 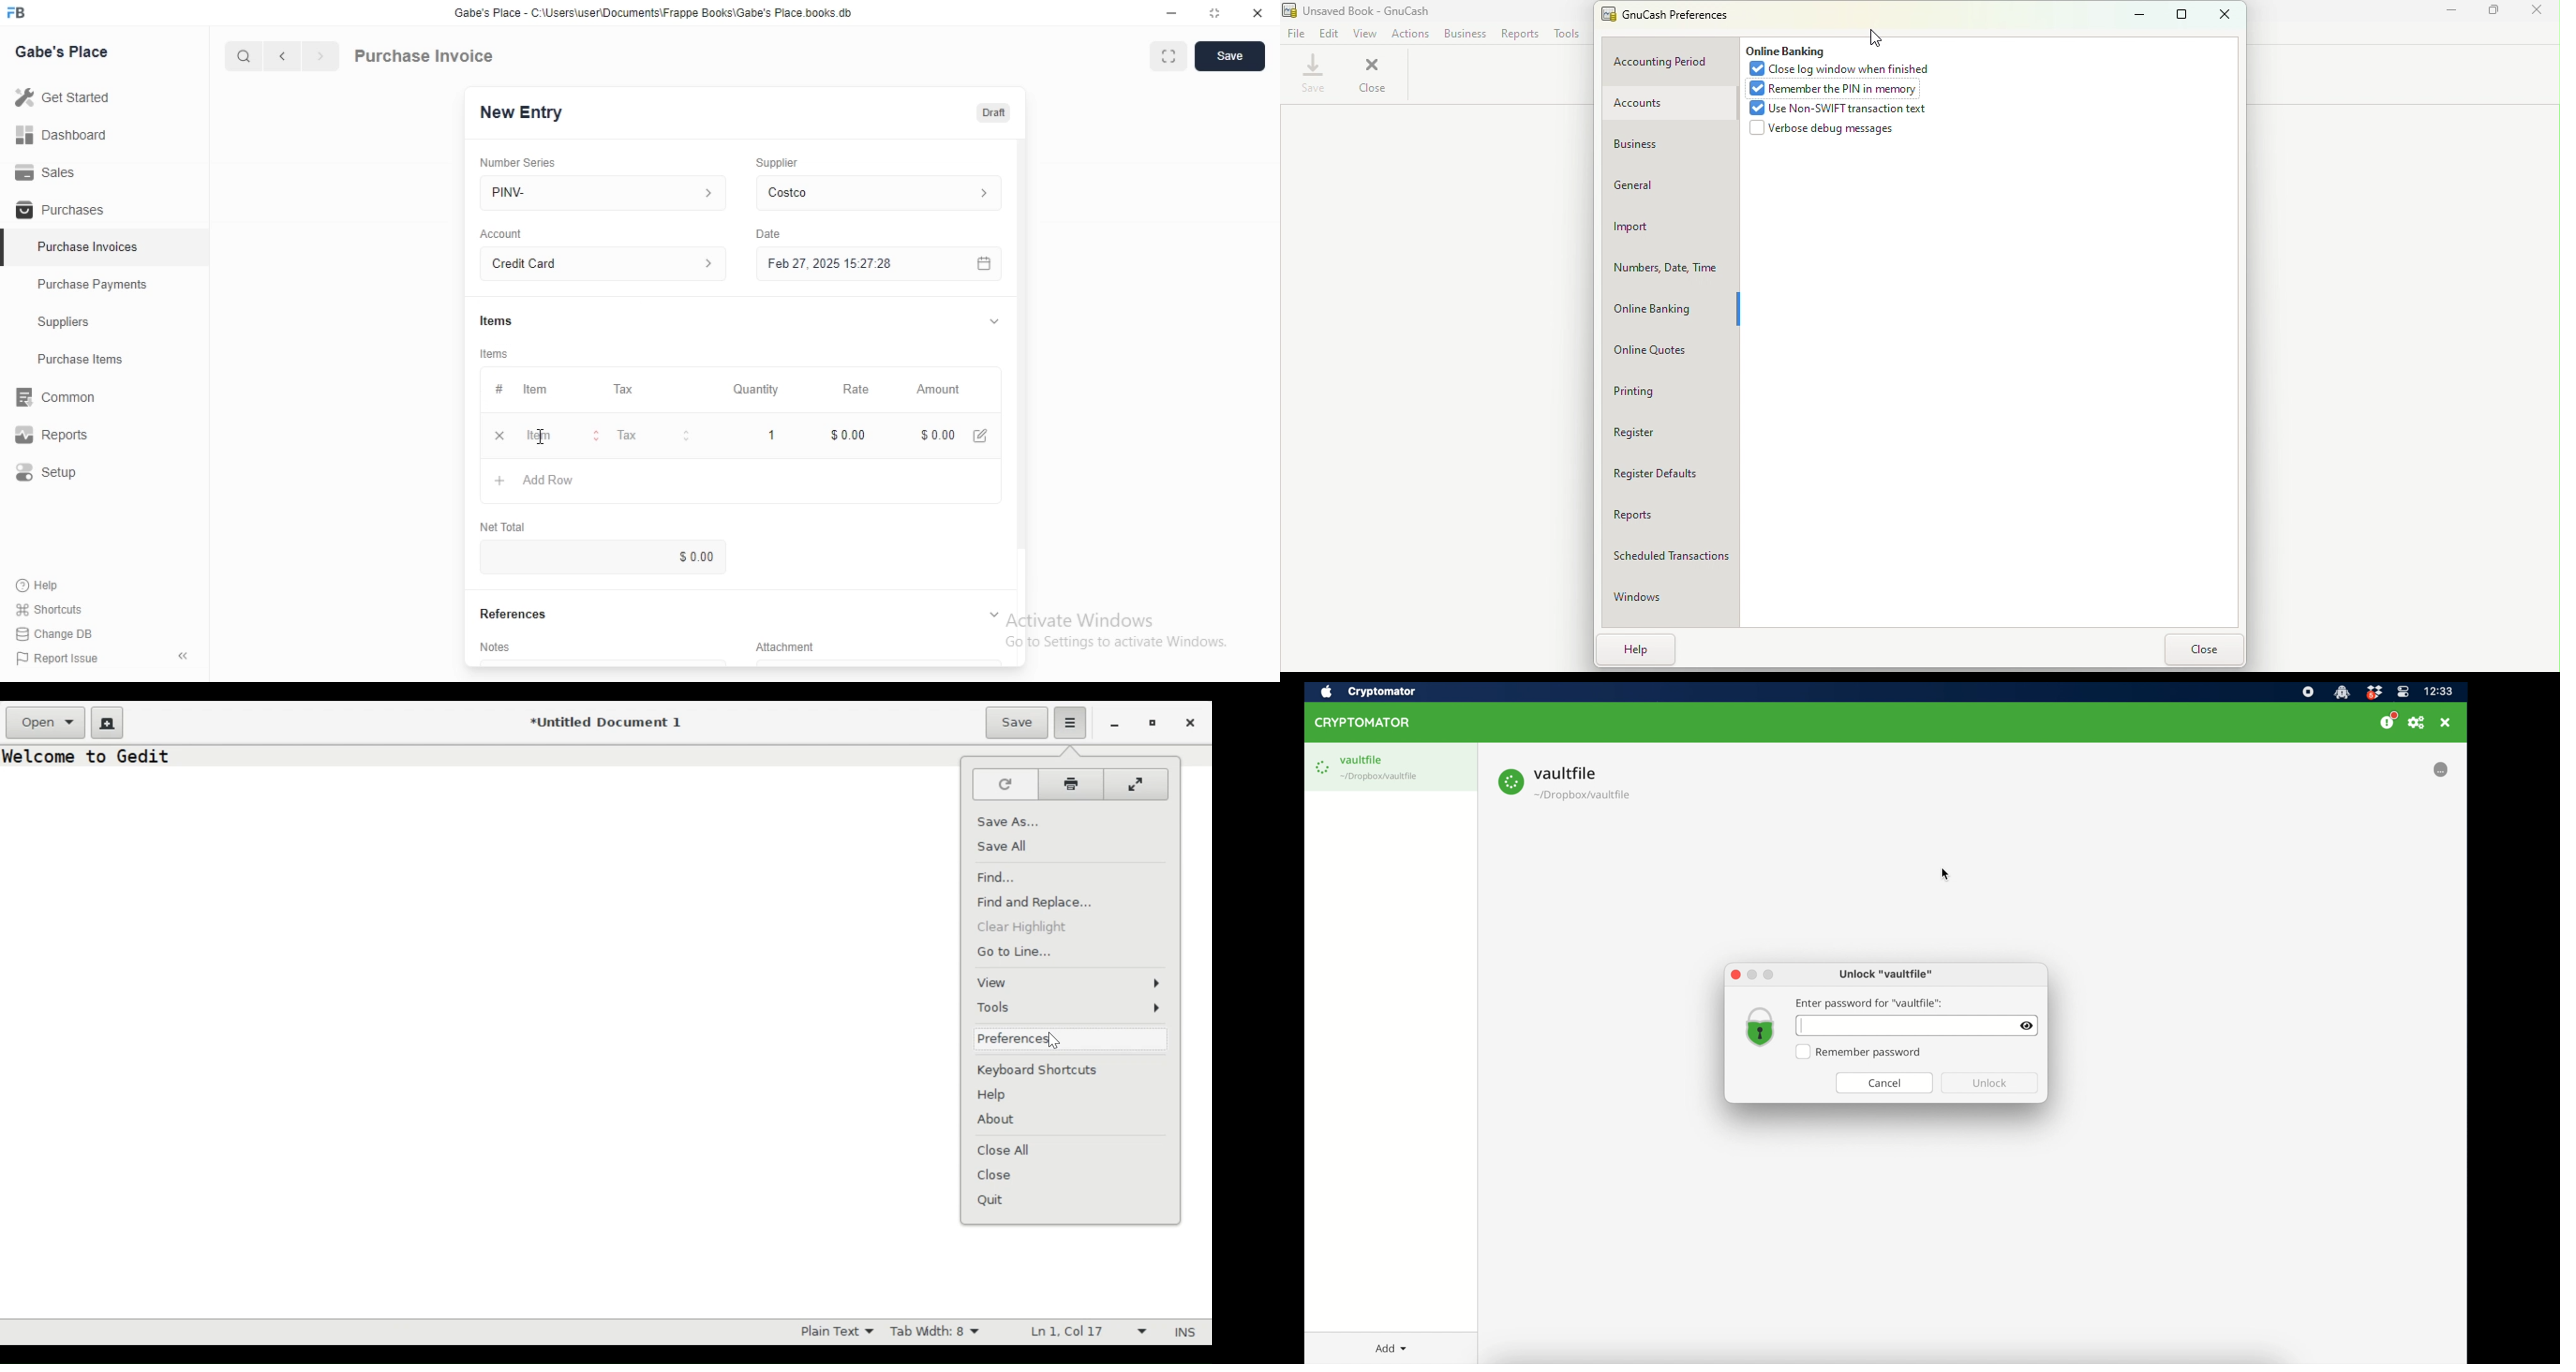 What do you see at coordinates (58, 658) in the screenshot?
I see `Report Issue` at bounding box center [58, 658].